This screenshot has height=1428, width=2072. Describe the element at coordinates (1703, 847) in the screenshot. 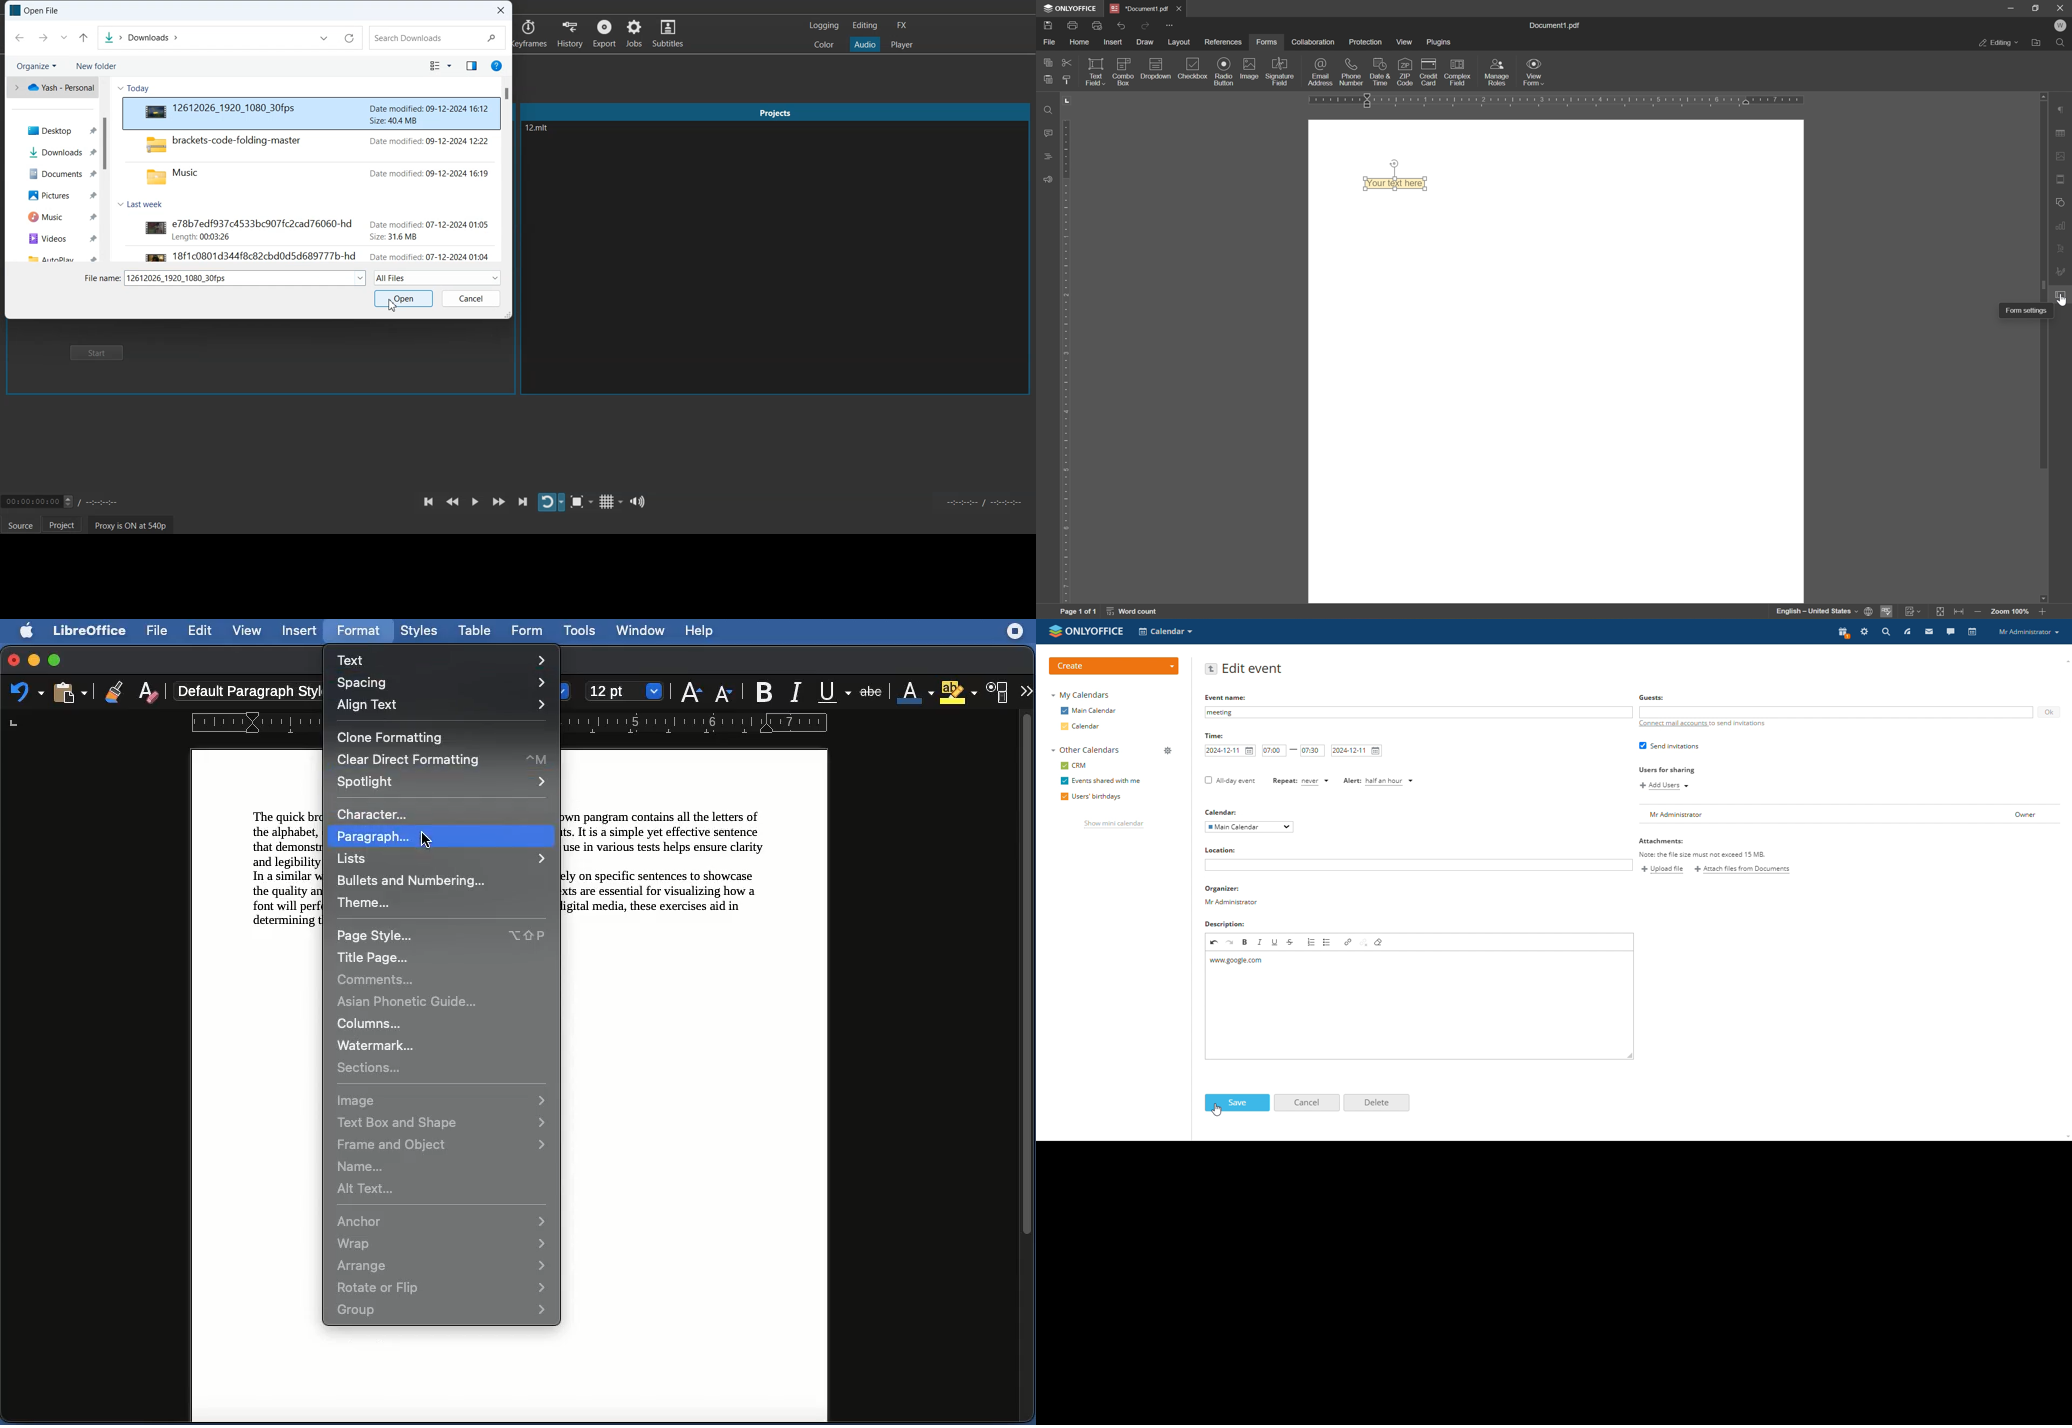

I see `Attachments:` at that location.